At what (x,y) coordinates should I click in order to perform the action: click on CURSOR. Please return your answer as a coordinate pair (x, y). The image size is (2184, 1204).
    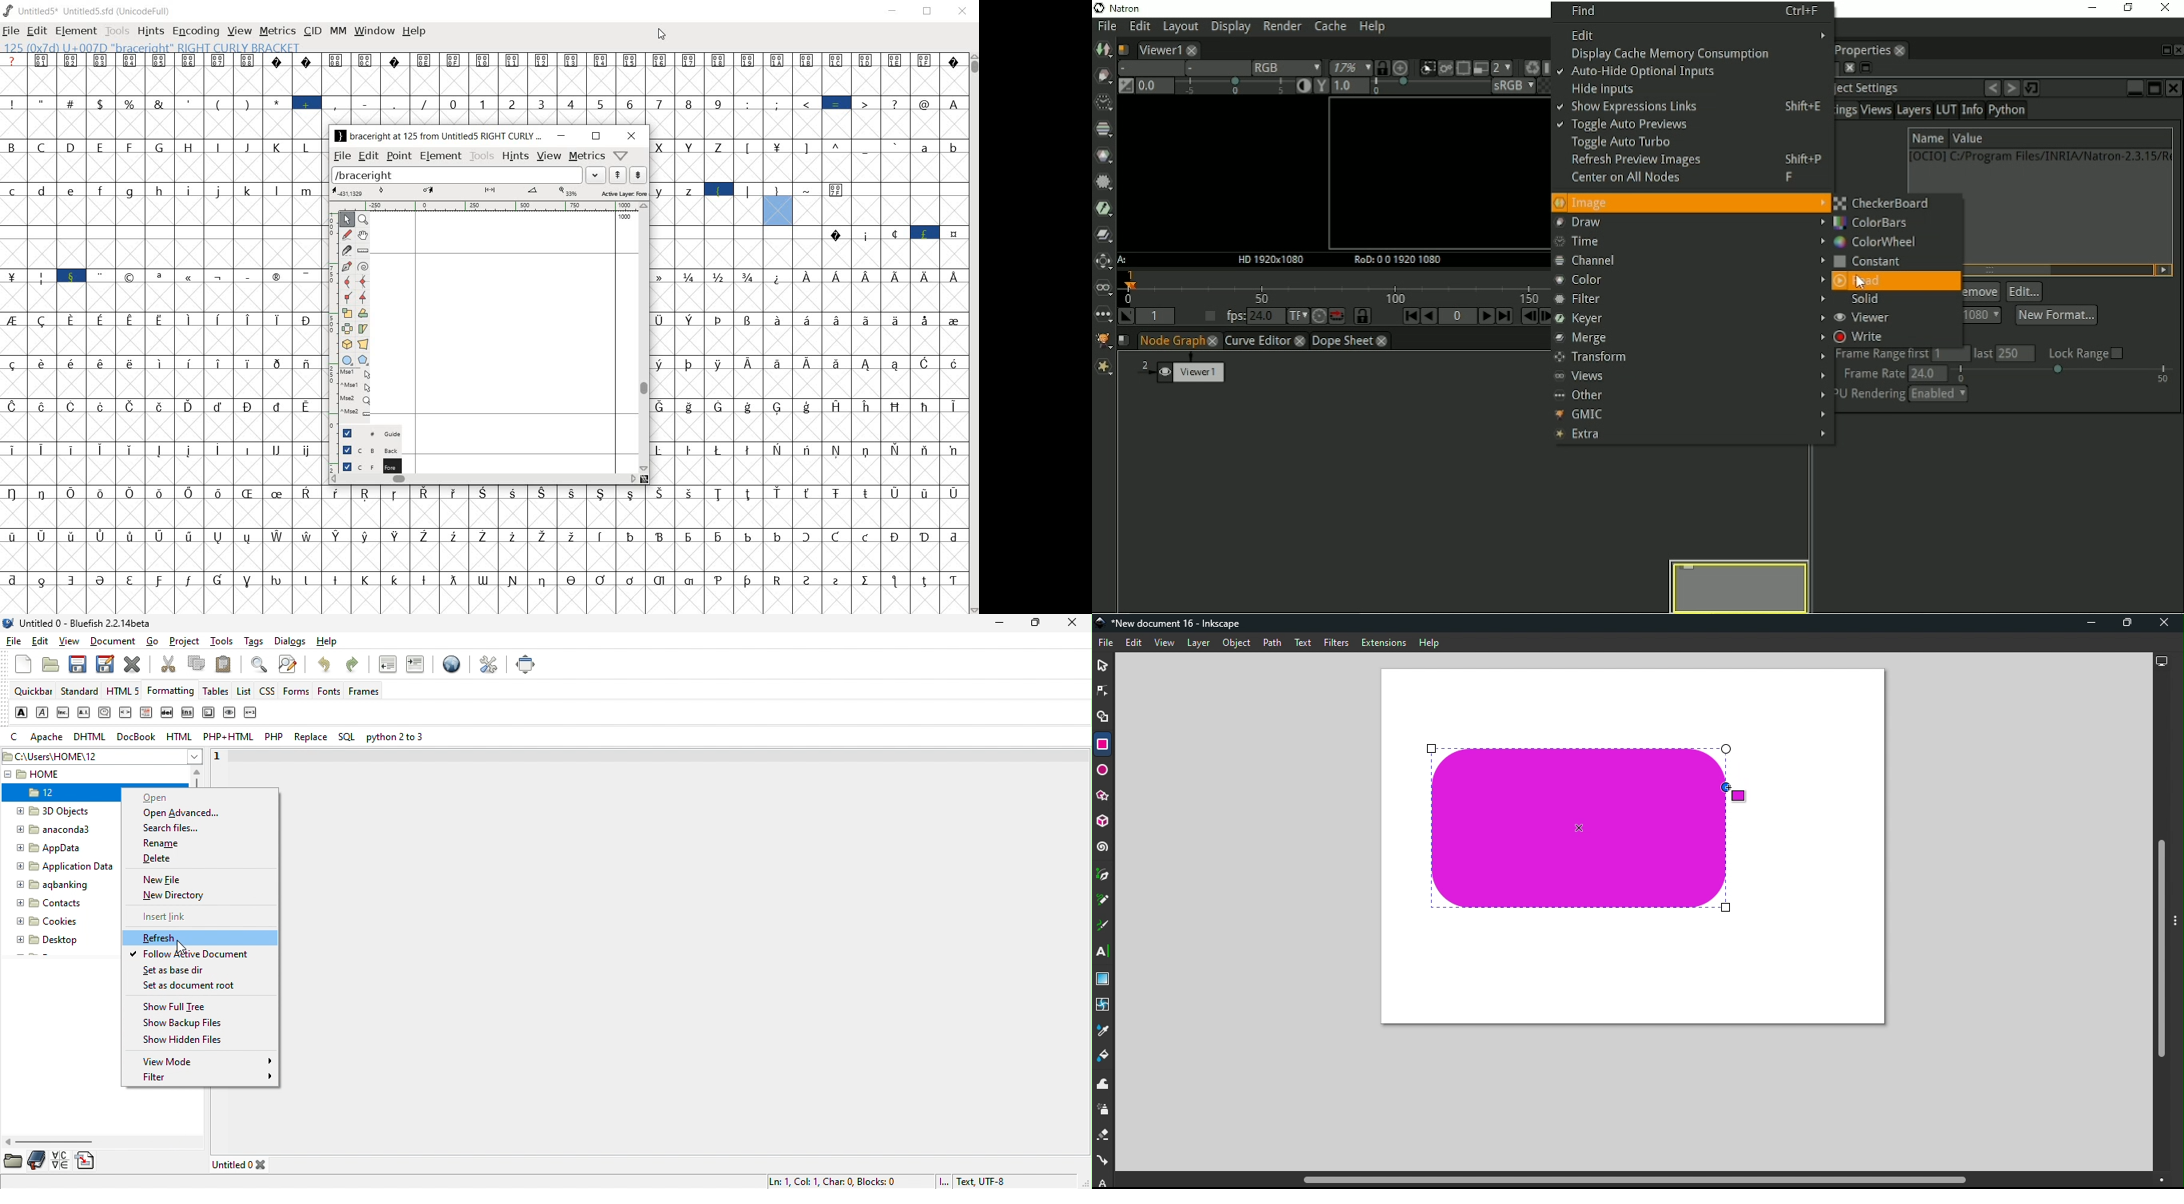
    Looking at the image, I should click on (661, 34).